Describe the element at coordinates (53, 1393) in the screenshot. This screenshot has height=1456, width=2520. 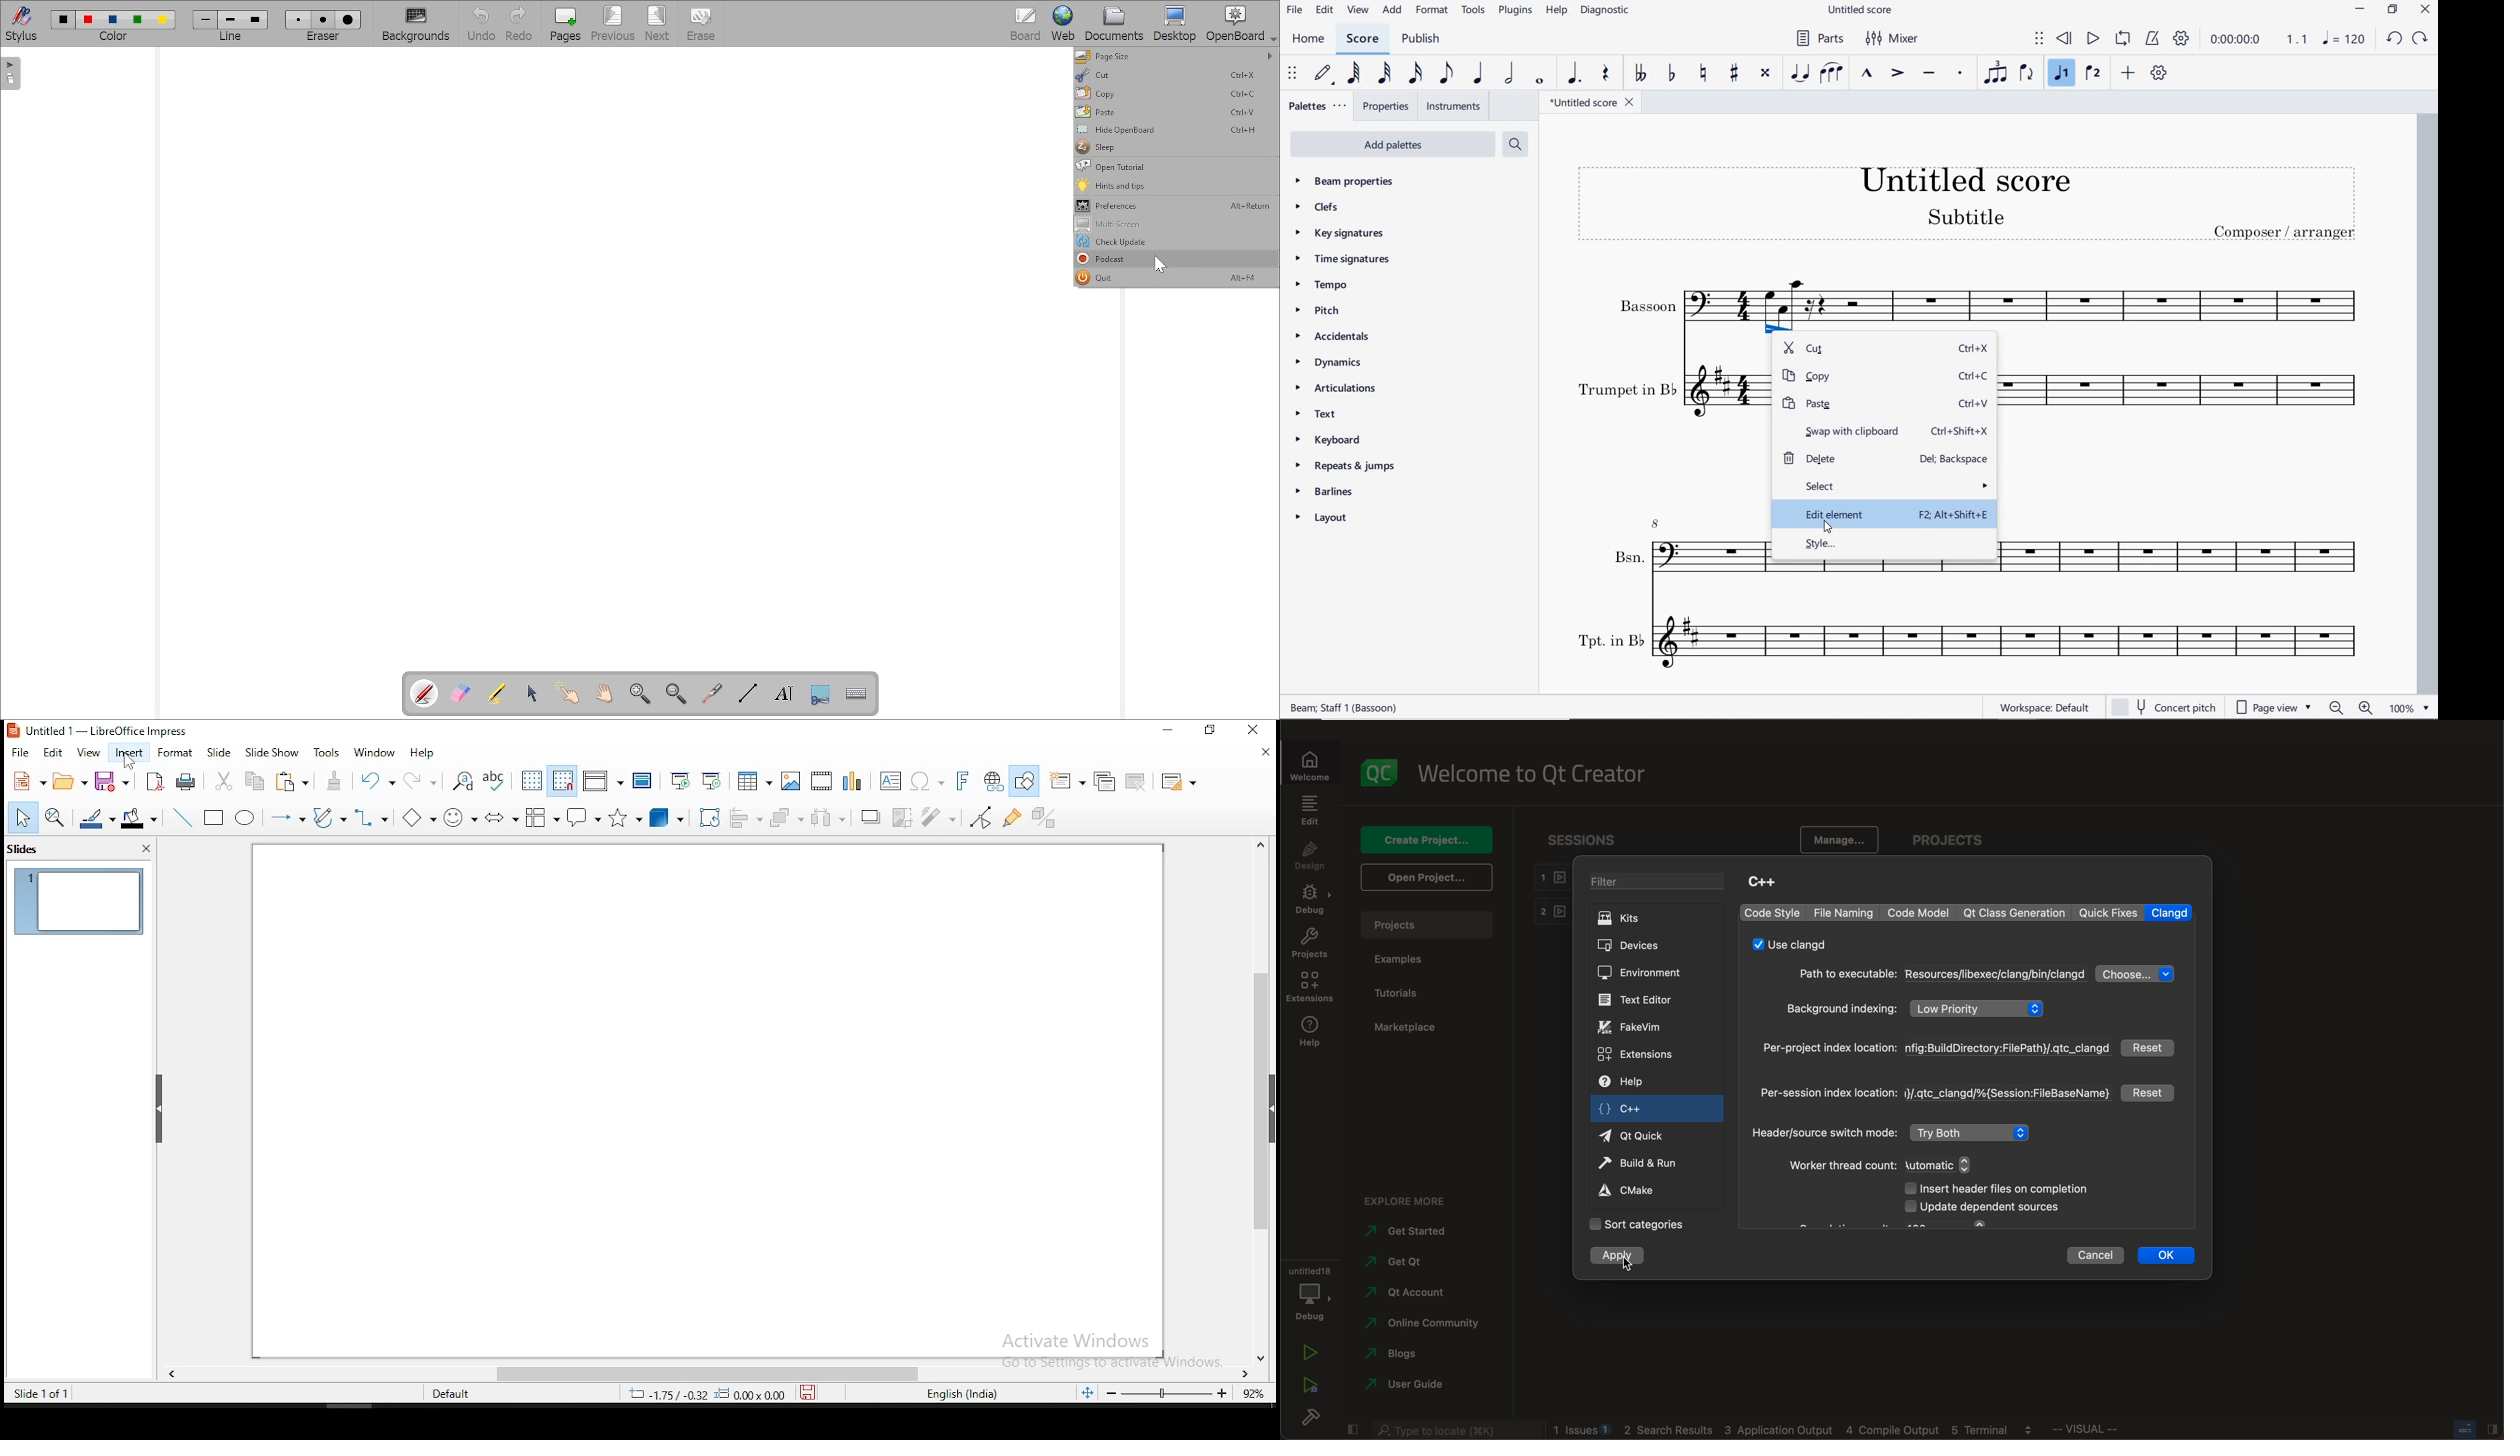
I see `slide 1 of 1` at that location.